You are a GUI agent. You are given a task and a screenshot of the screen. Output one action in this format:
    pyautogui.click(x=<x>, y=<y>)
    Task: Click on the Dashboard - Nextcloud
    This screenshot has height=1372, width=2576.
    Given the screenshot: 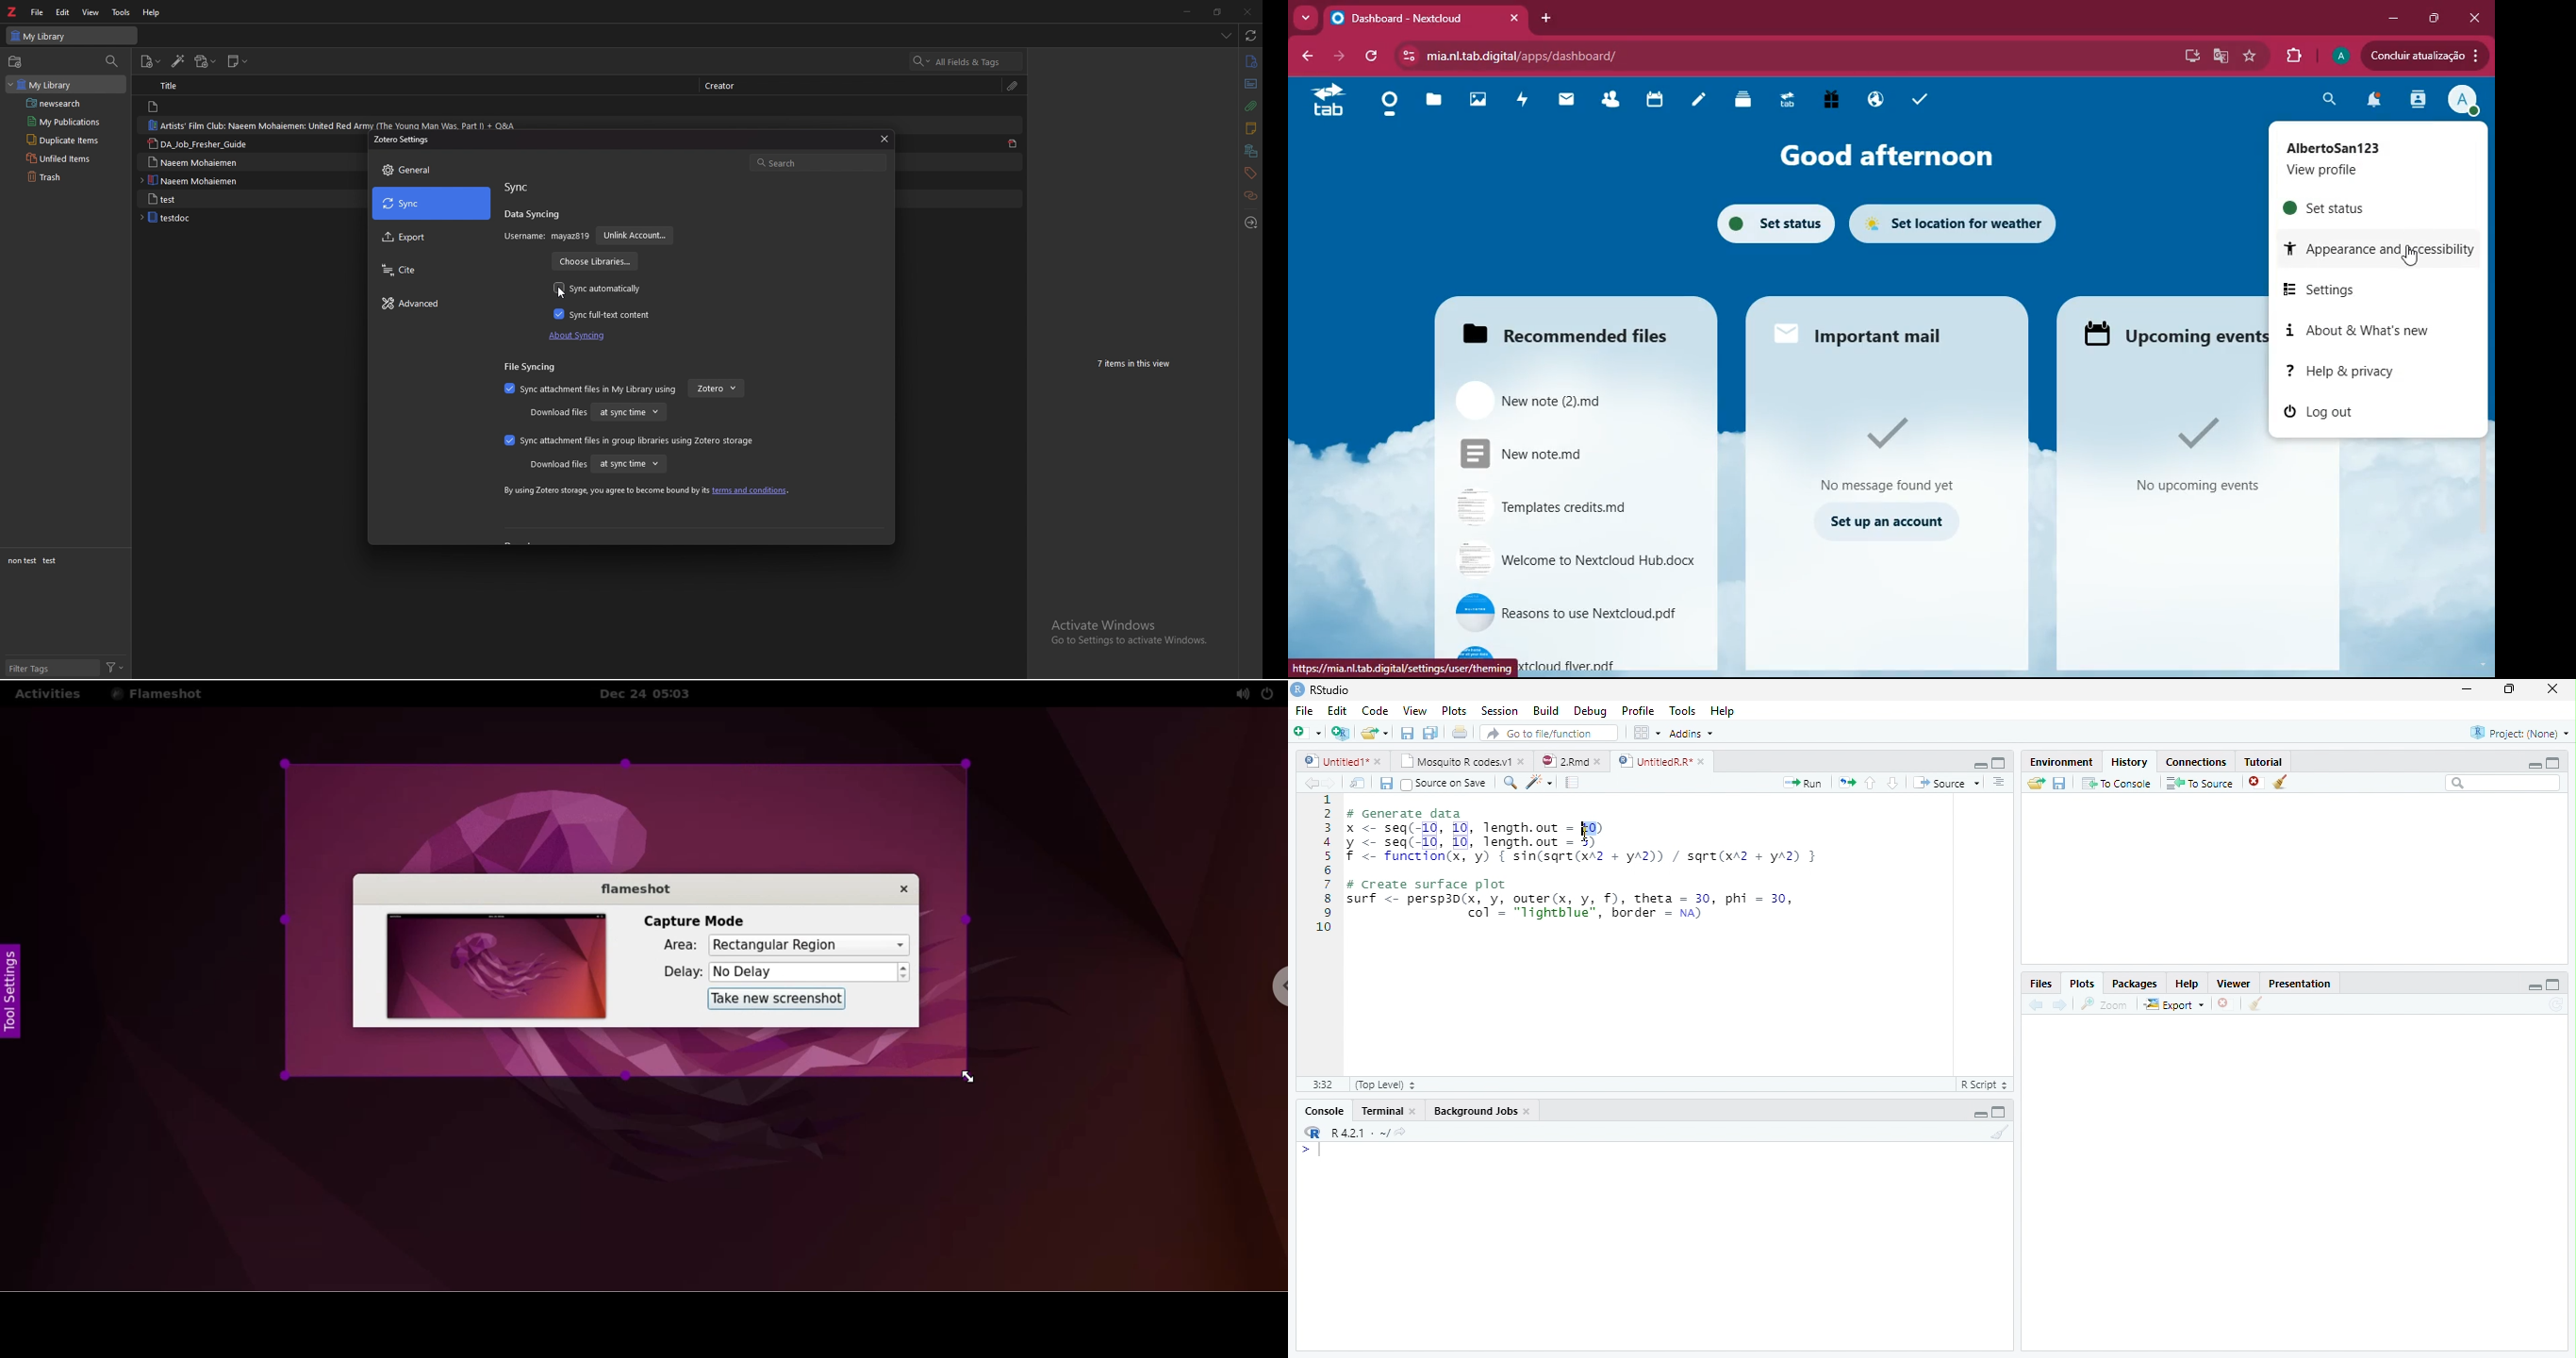 What is the action you would take?
    pyautogui.click(x=1427, y=19)
    